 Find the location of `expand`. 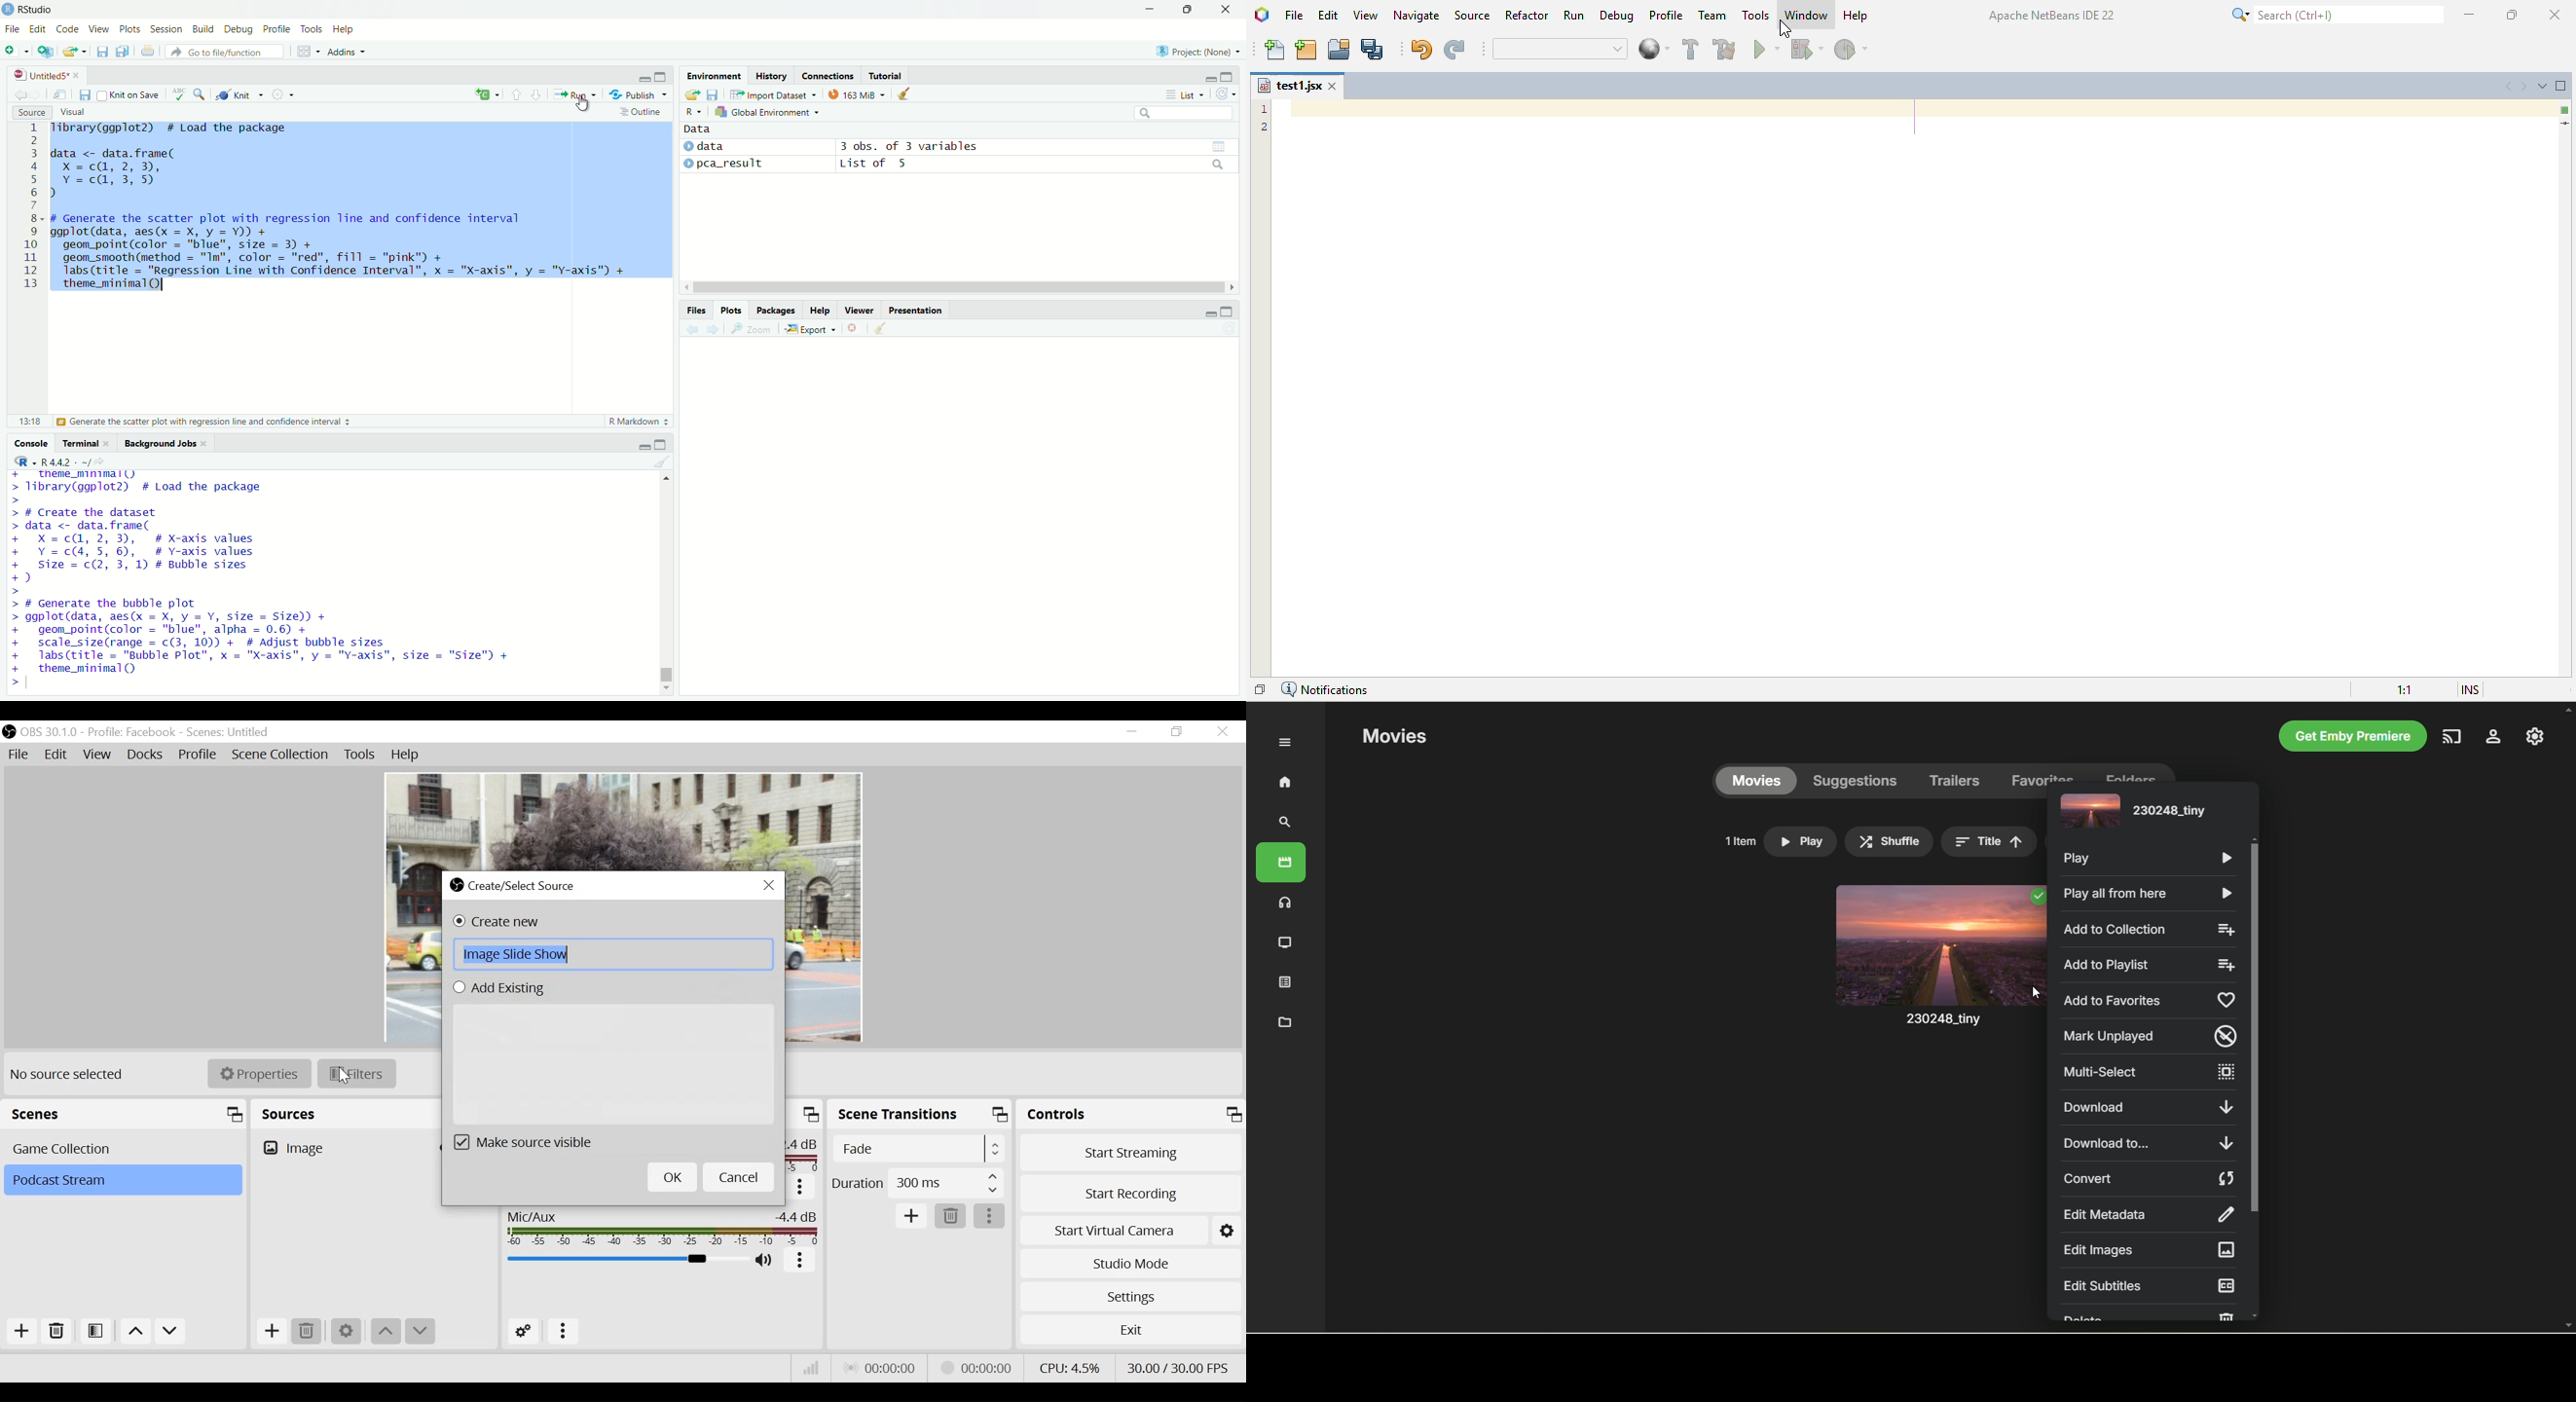

expand is located at coordinates (662, 76).